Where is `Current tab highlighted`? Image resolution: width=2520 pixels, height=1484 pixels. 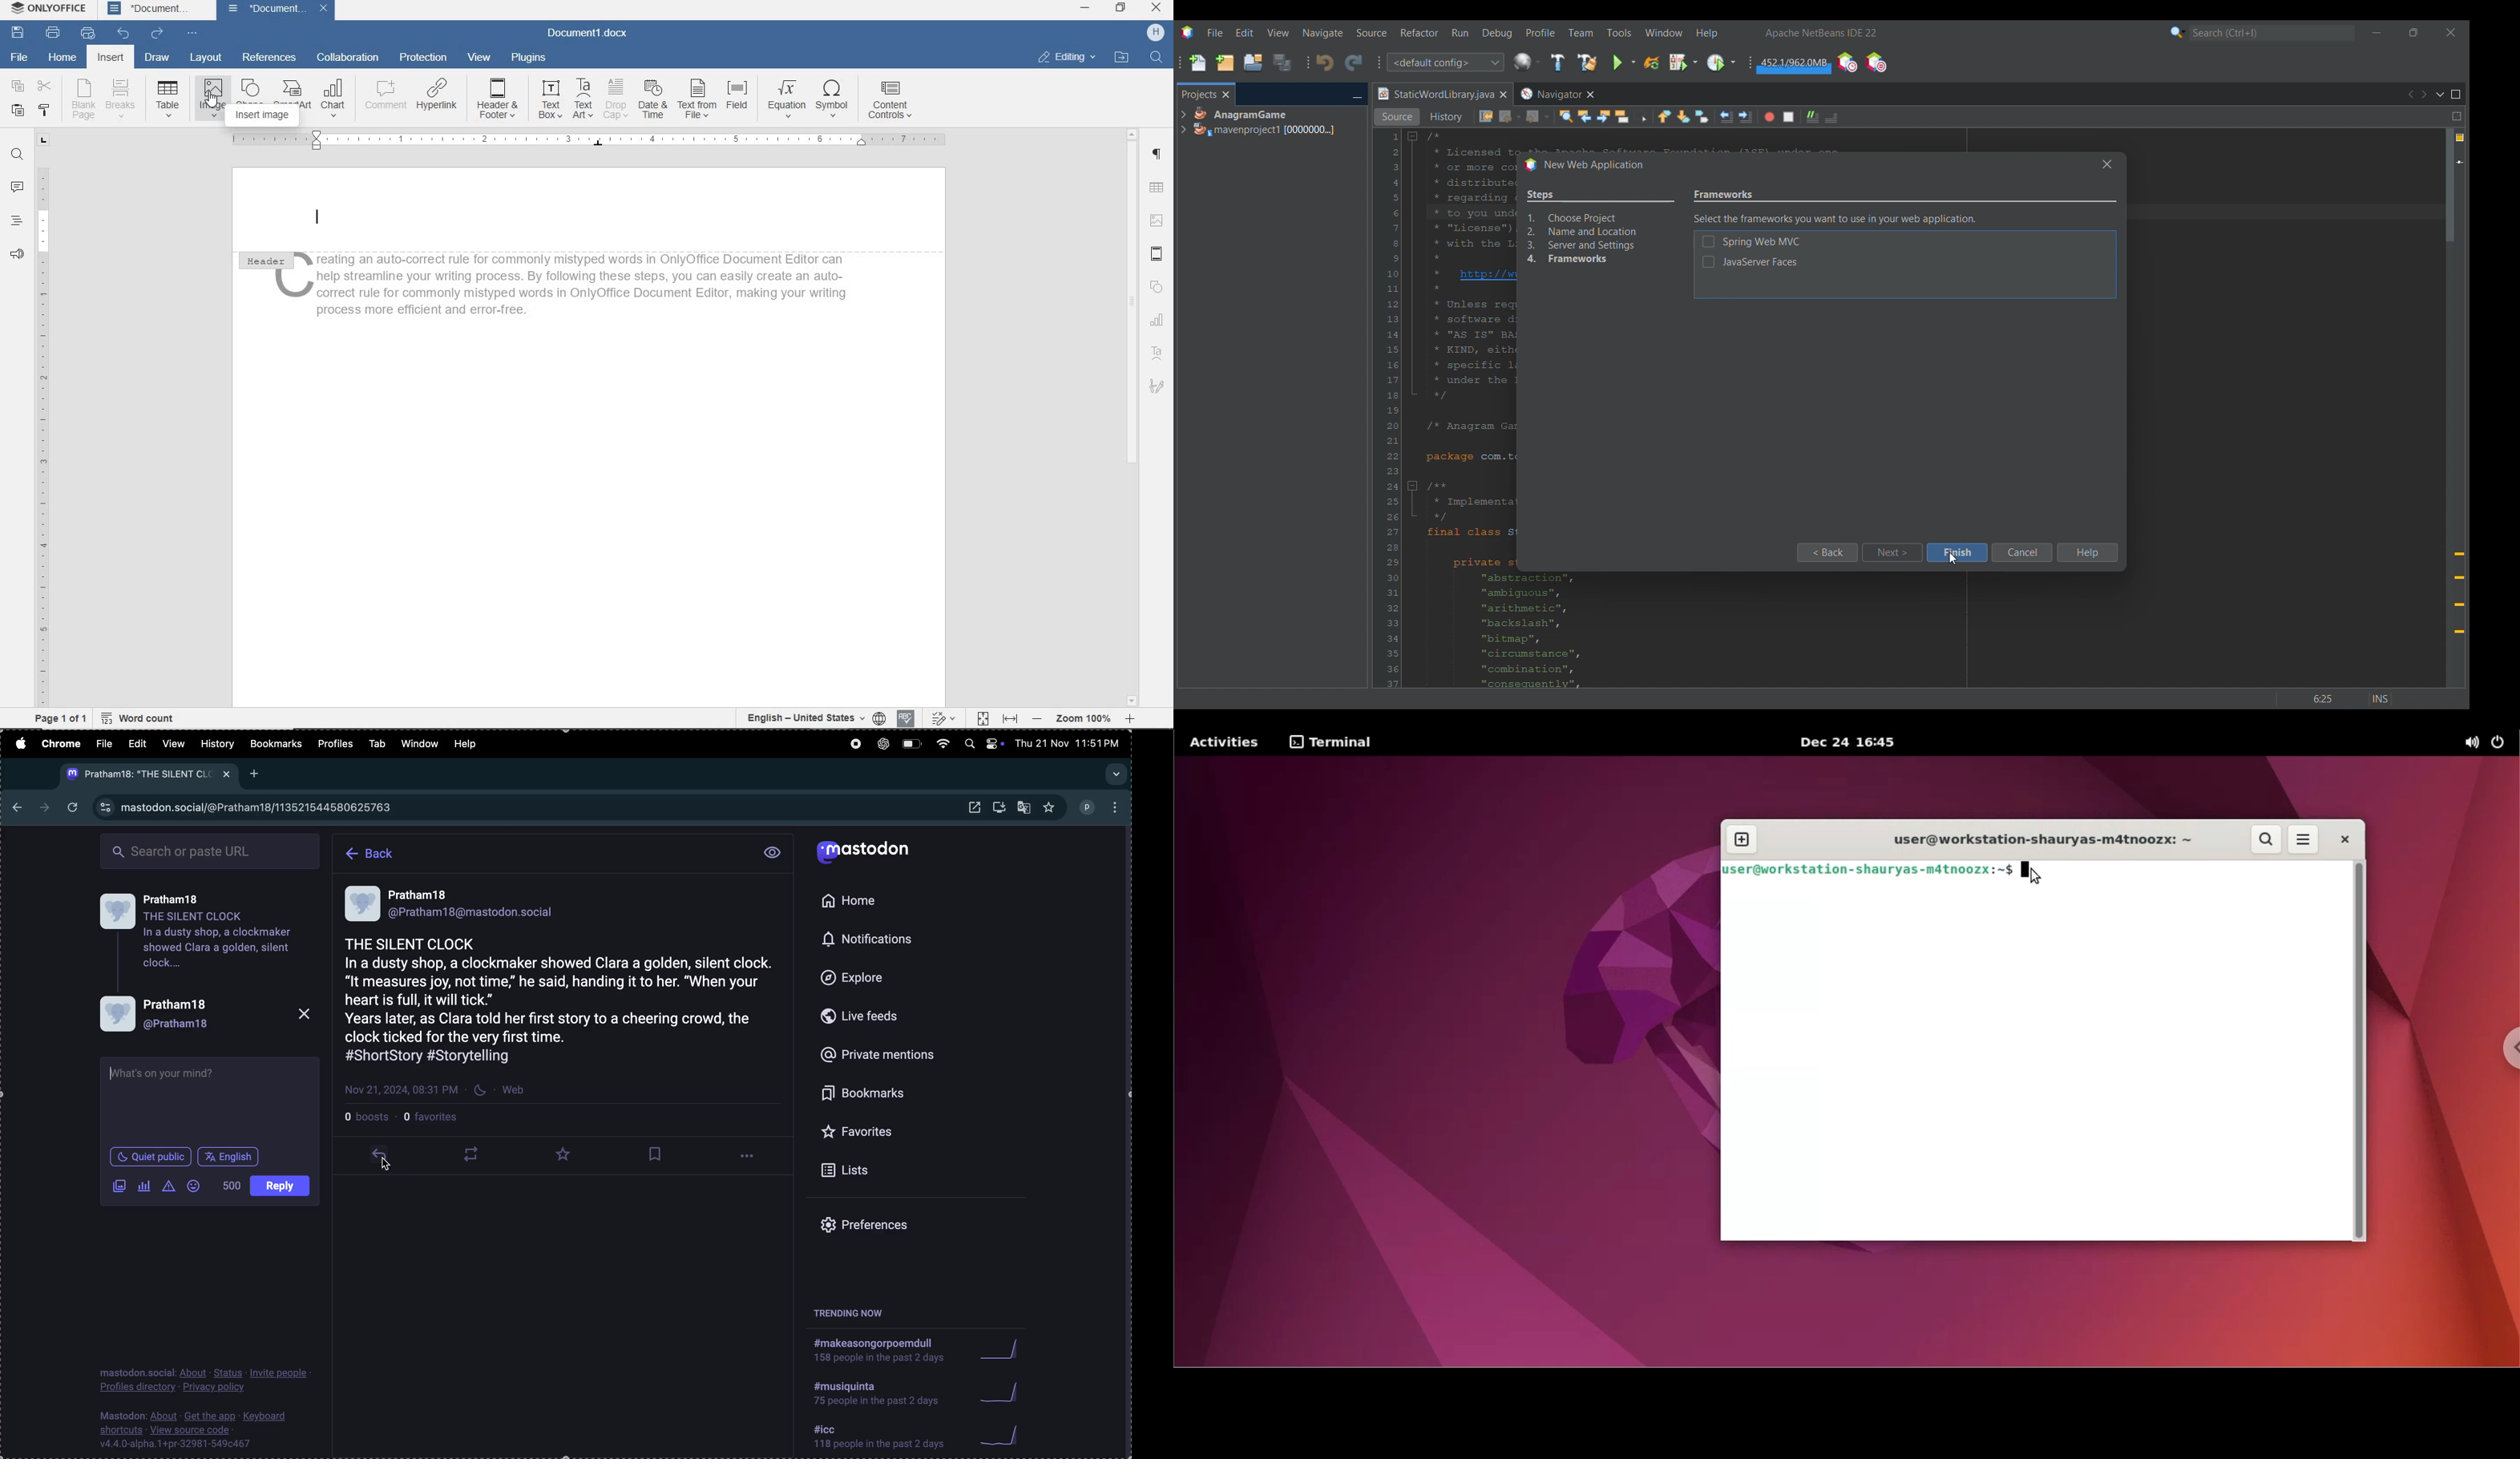
Current tab highlighted is located at coordinates (1435, 95).